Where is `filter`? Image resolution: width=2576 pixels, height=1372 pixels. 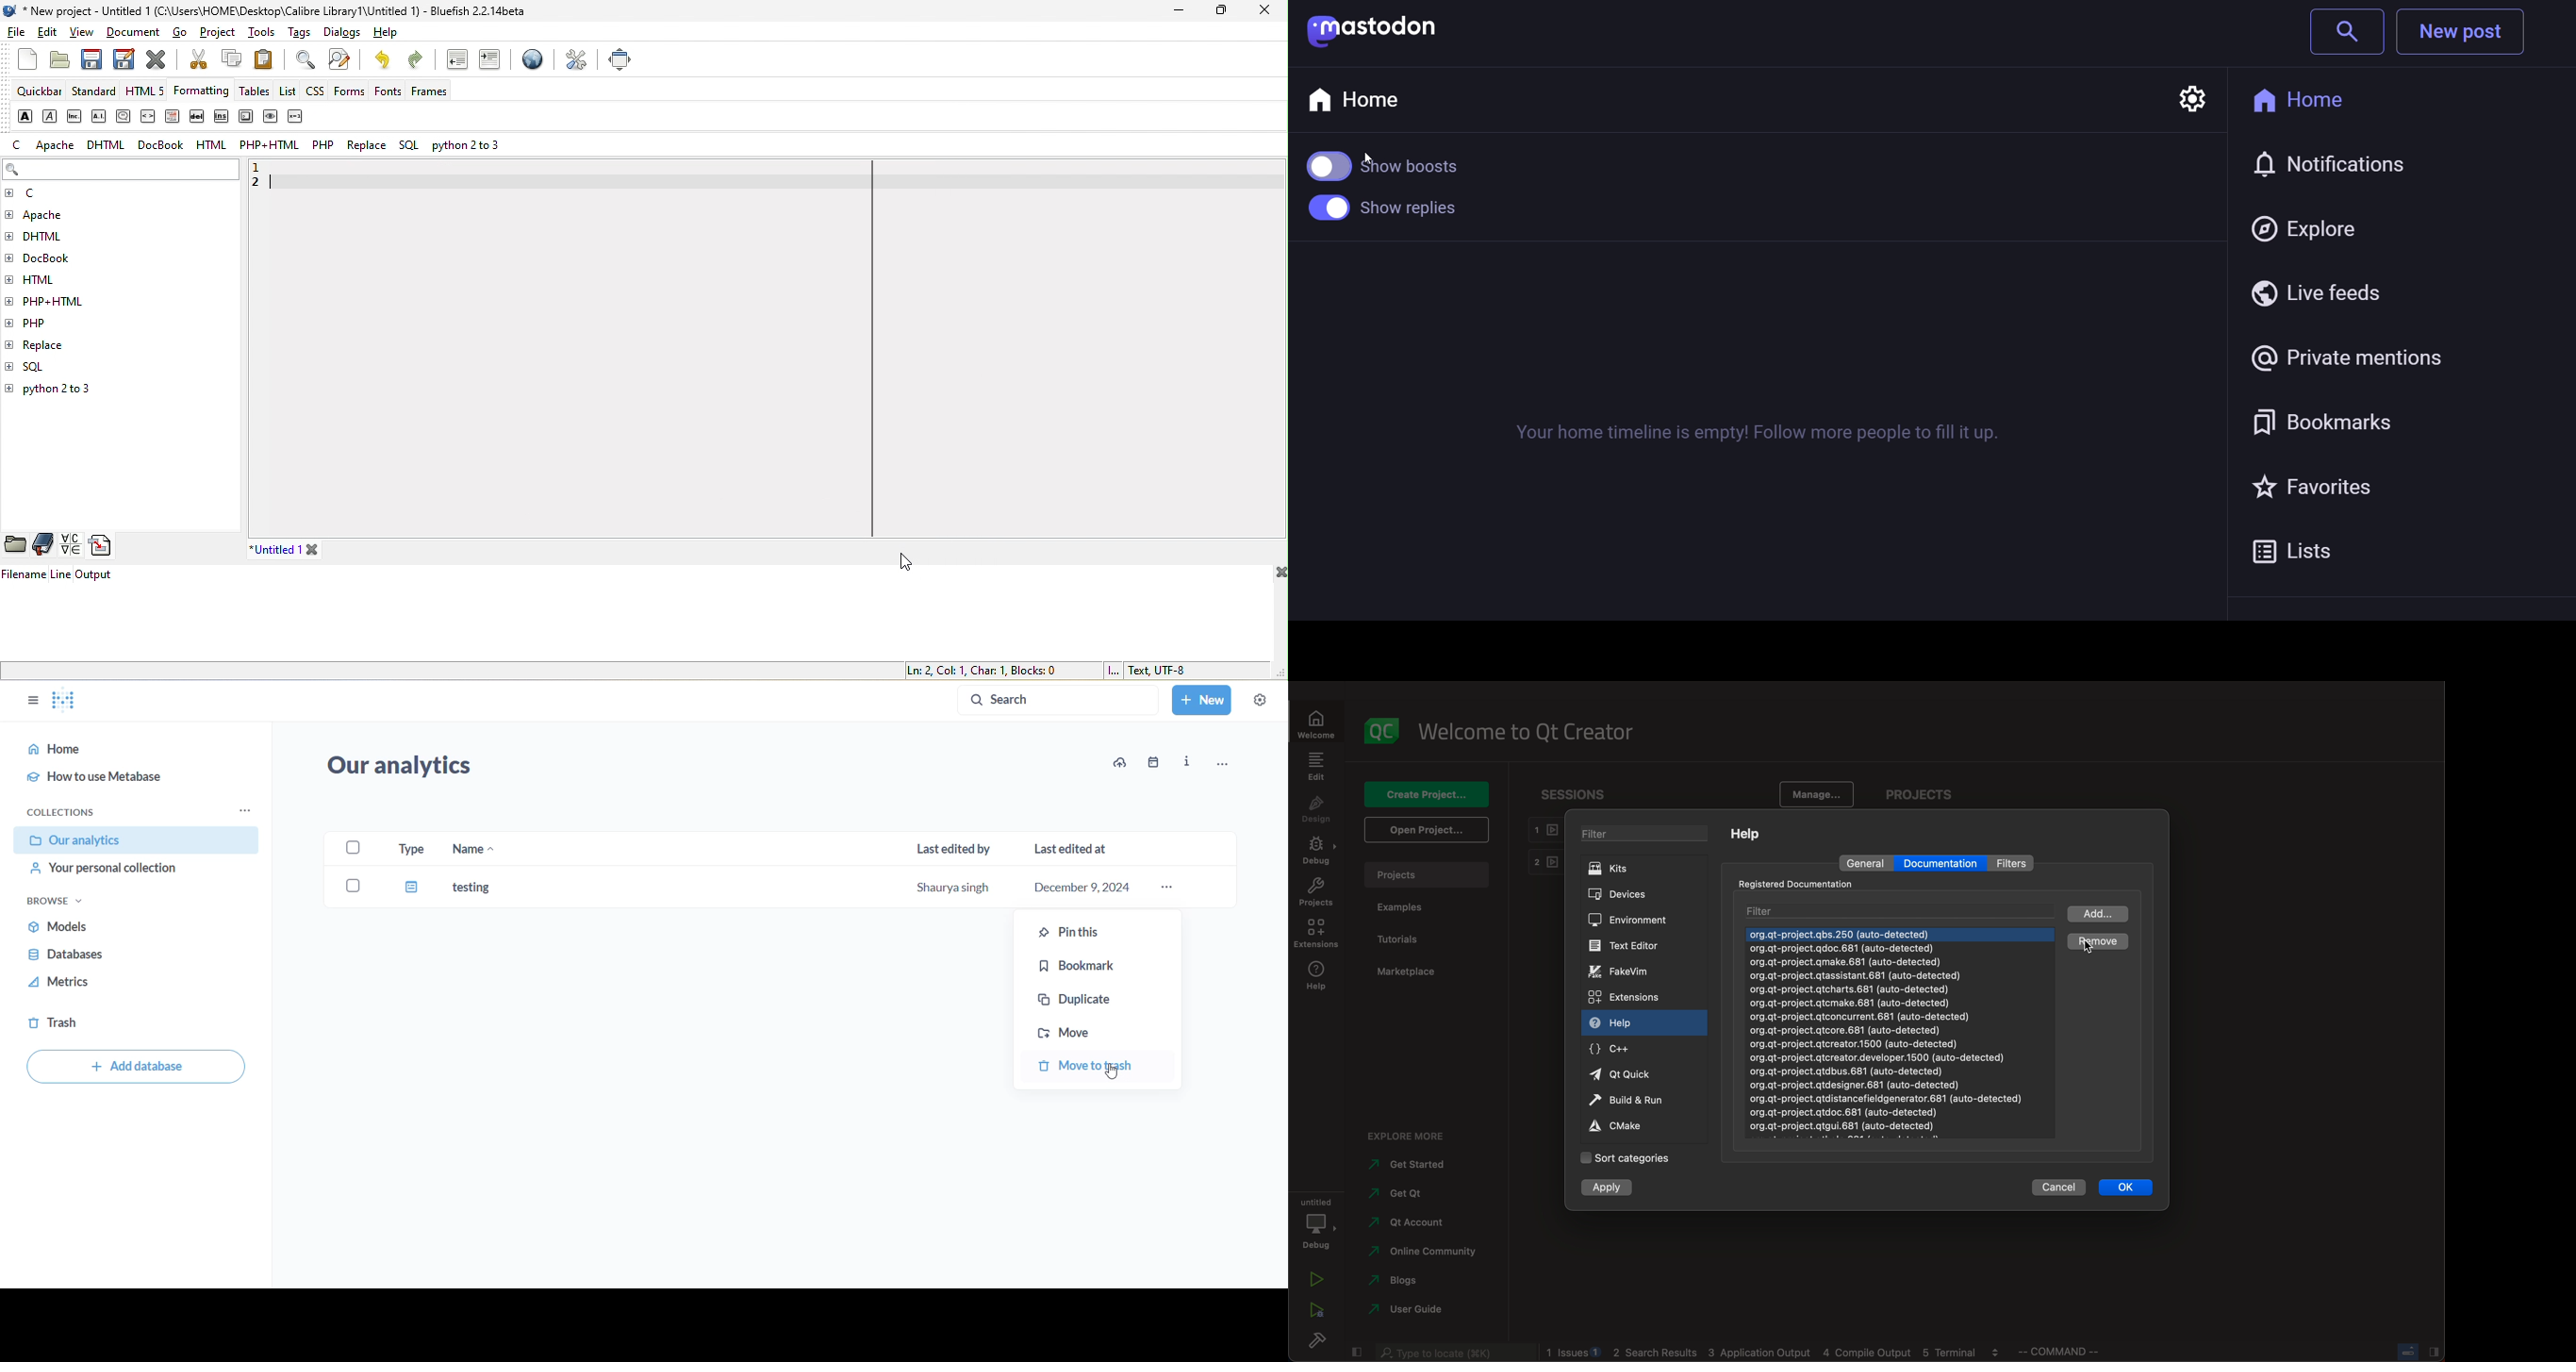
filter is located at coordinates (2018, 862).